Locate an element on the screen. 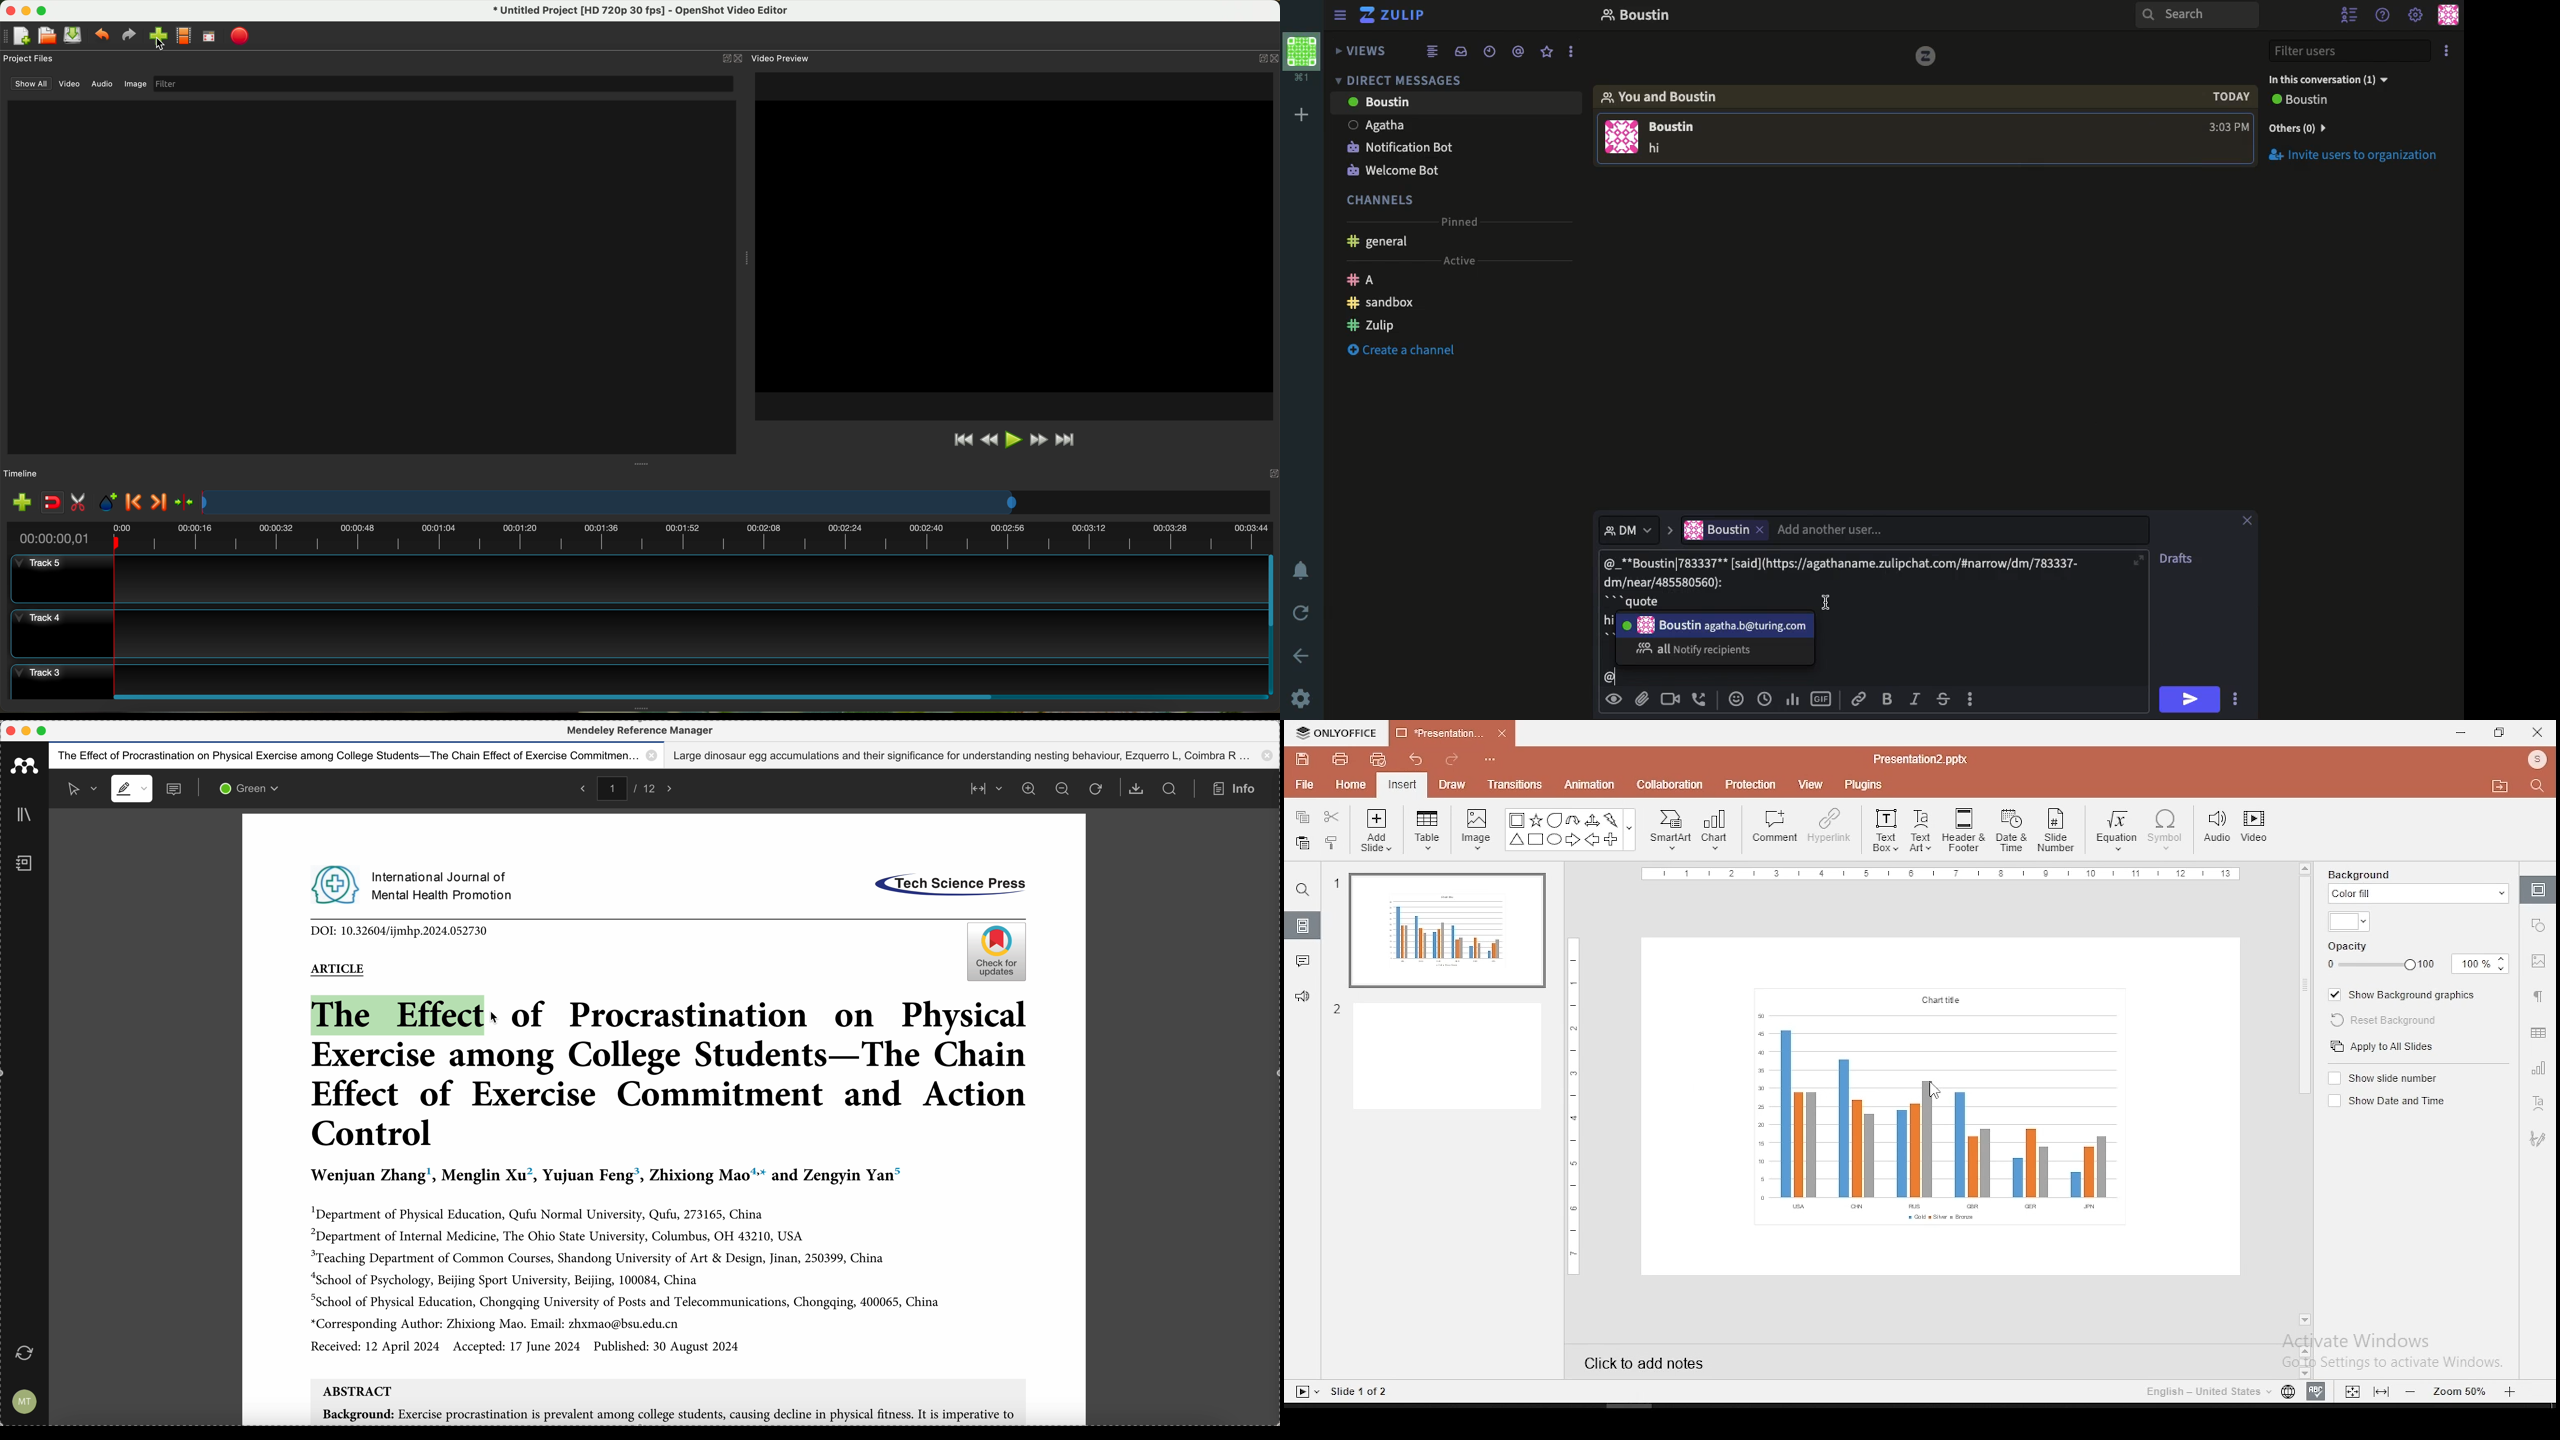 This screenshot has height=1456, width=2576. drafts is located at coordinates (2180, 559).